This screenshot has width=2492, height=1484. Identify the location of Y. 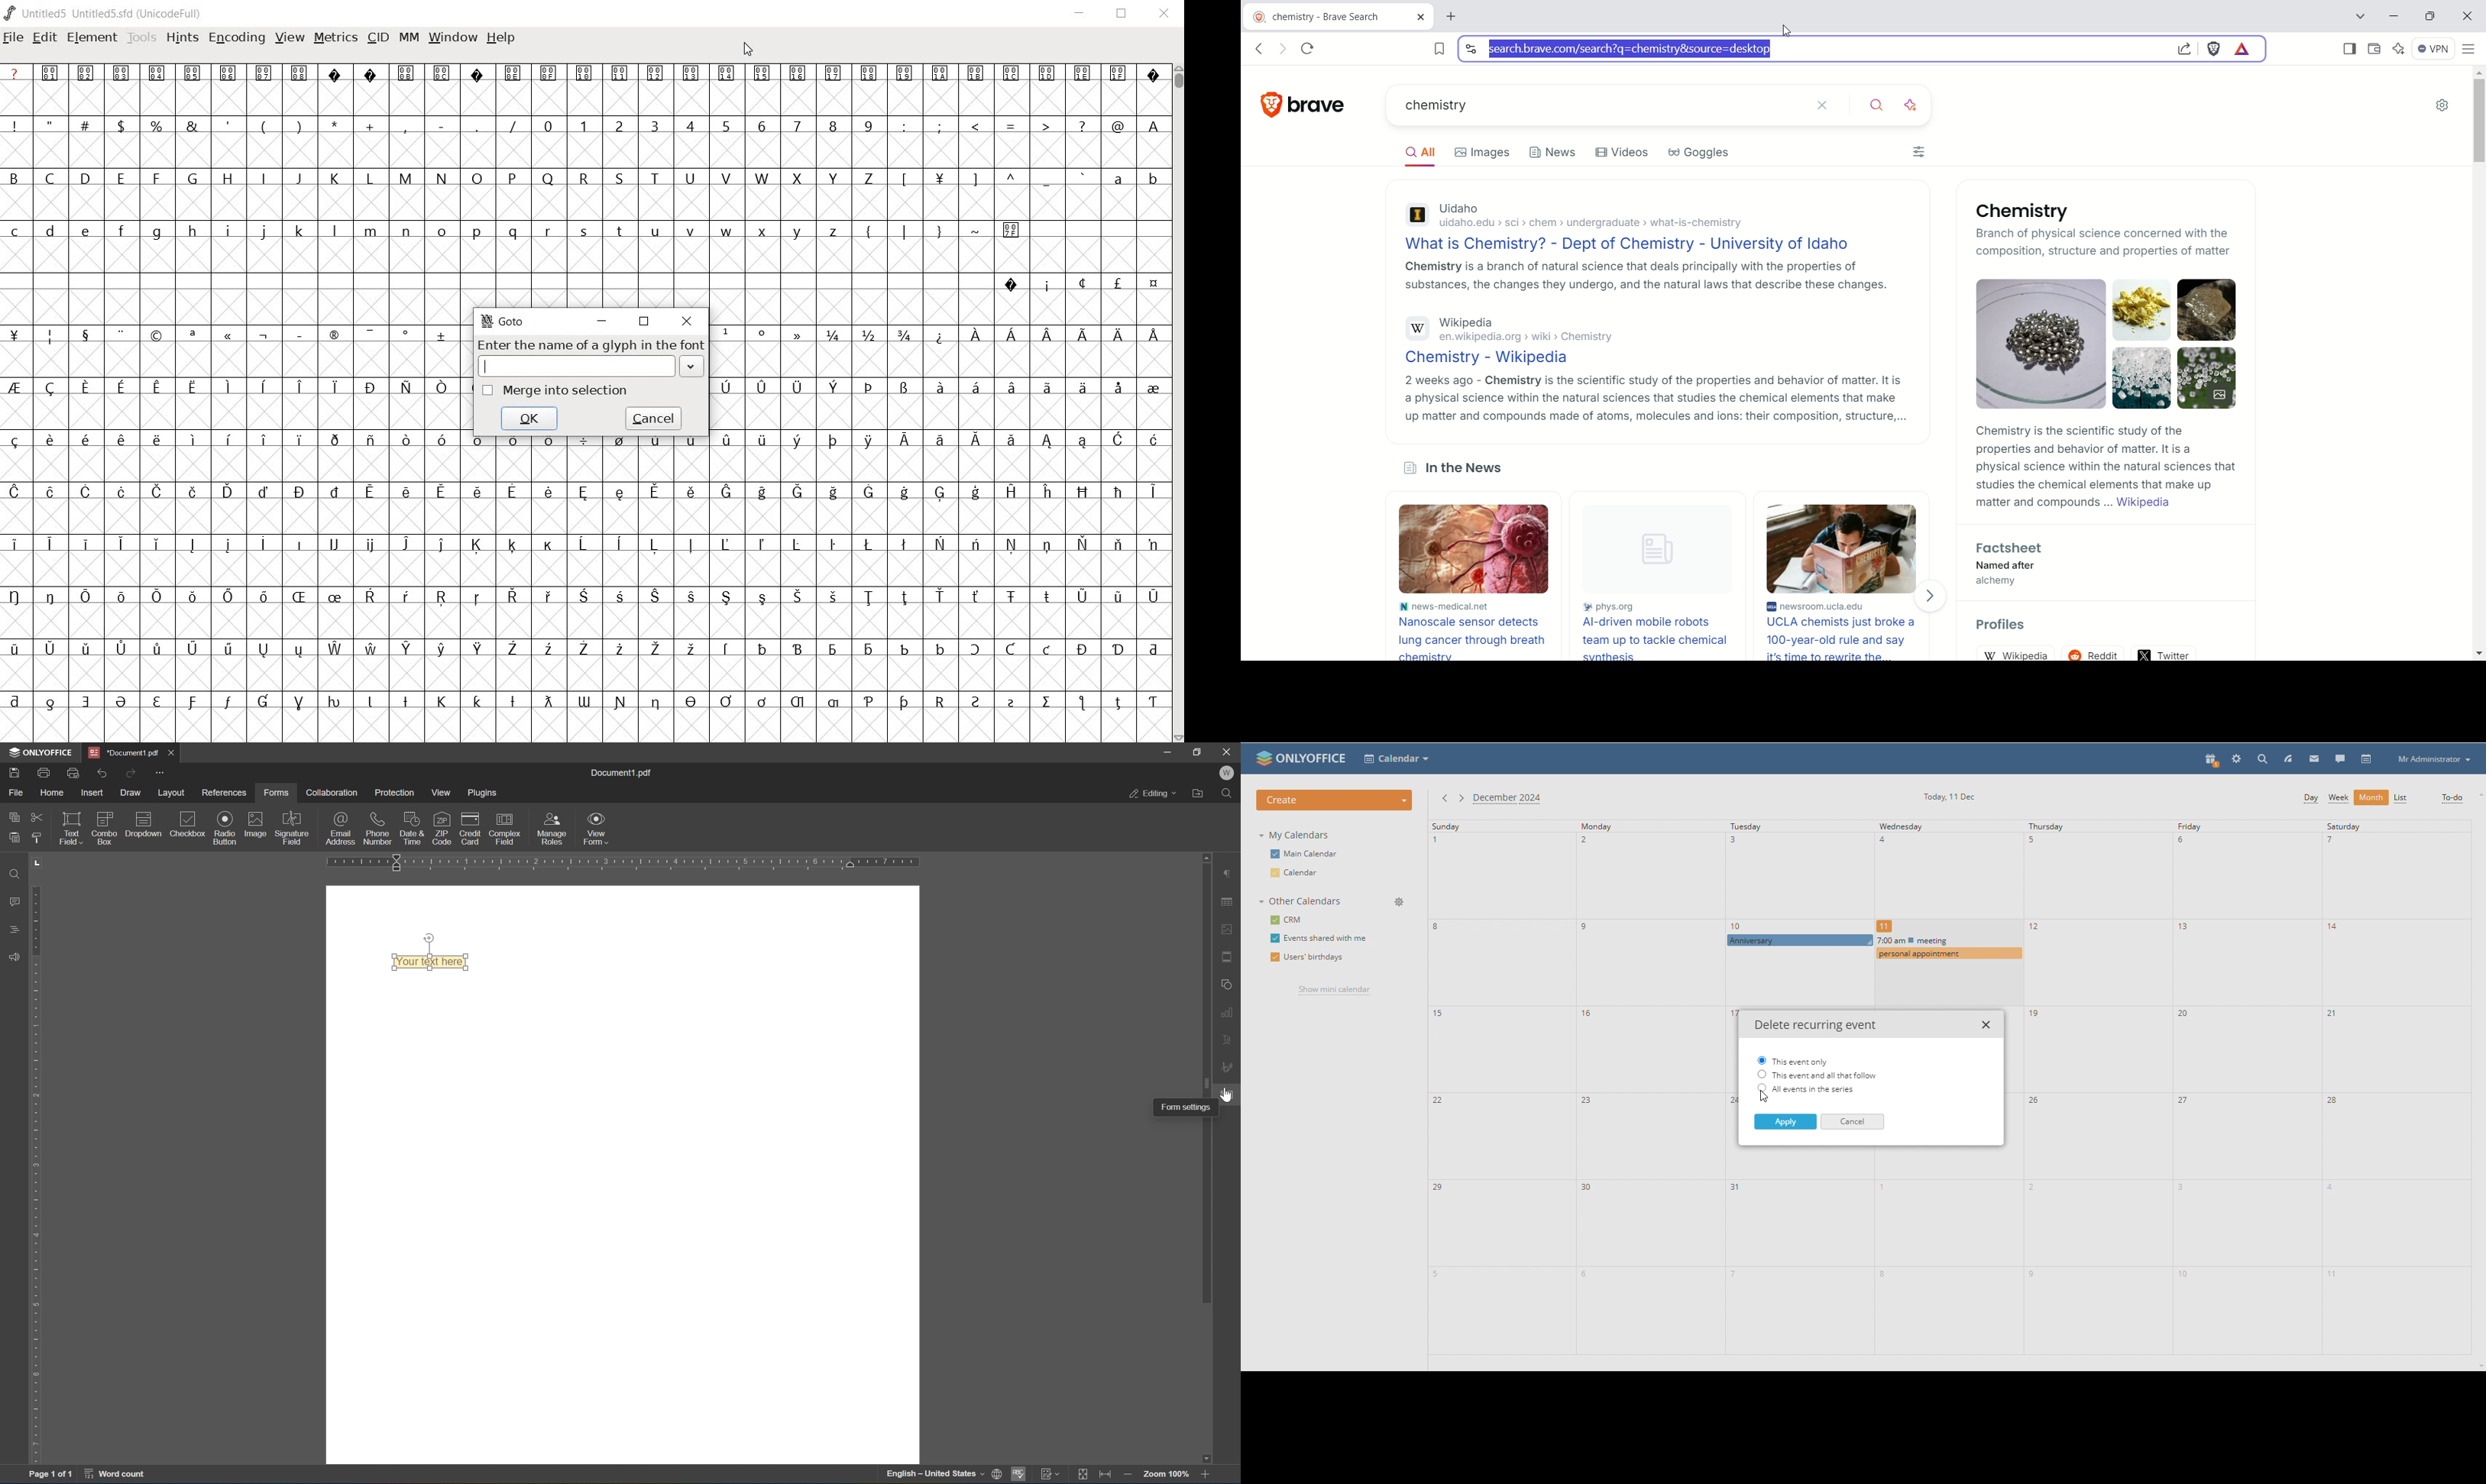
(832, 178).